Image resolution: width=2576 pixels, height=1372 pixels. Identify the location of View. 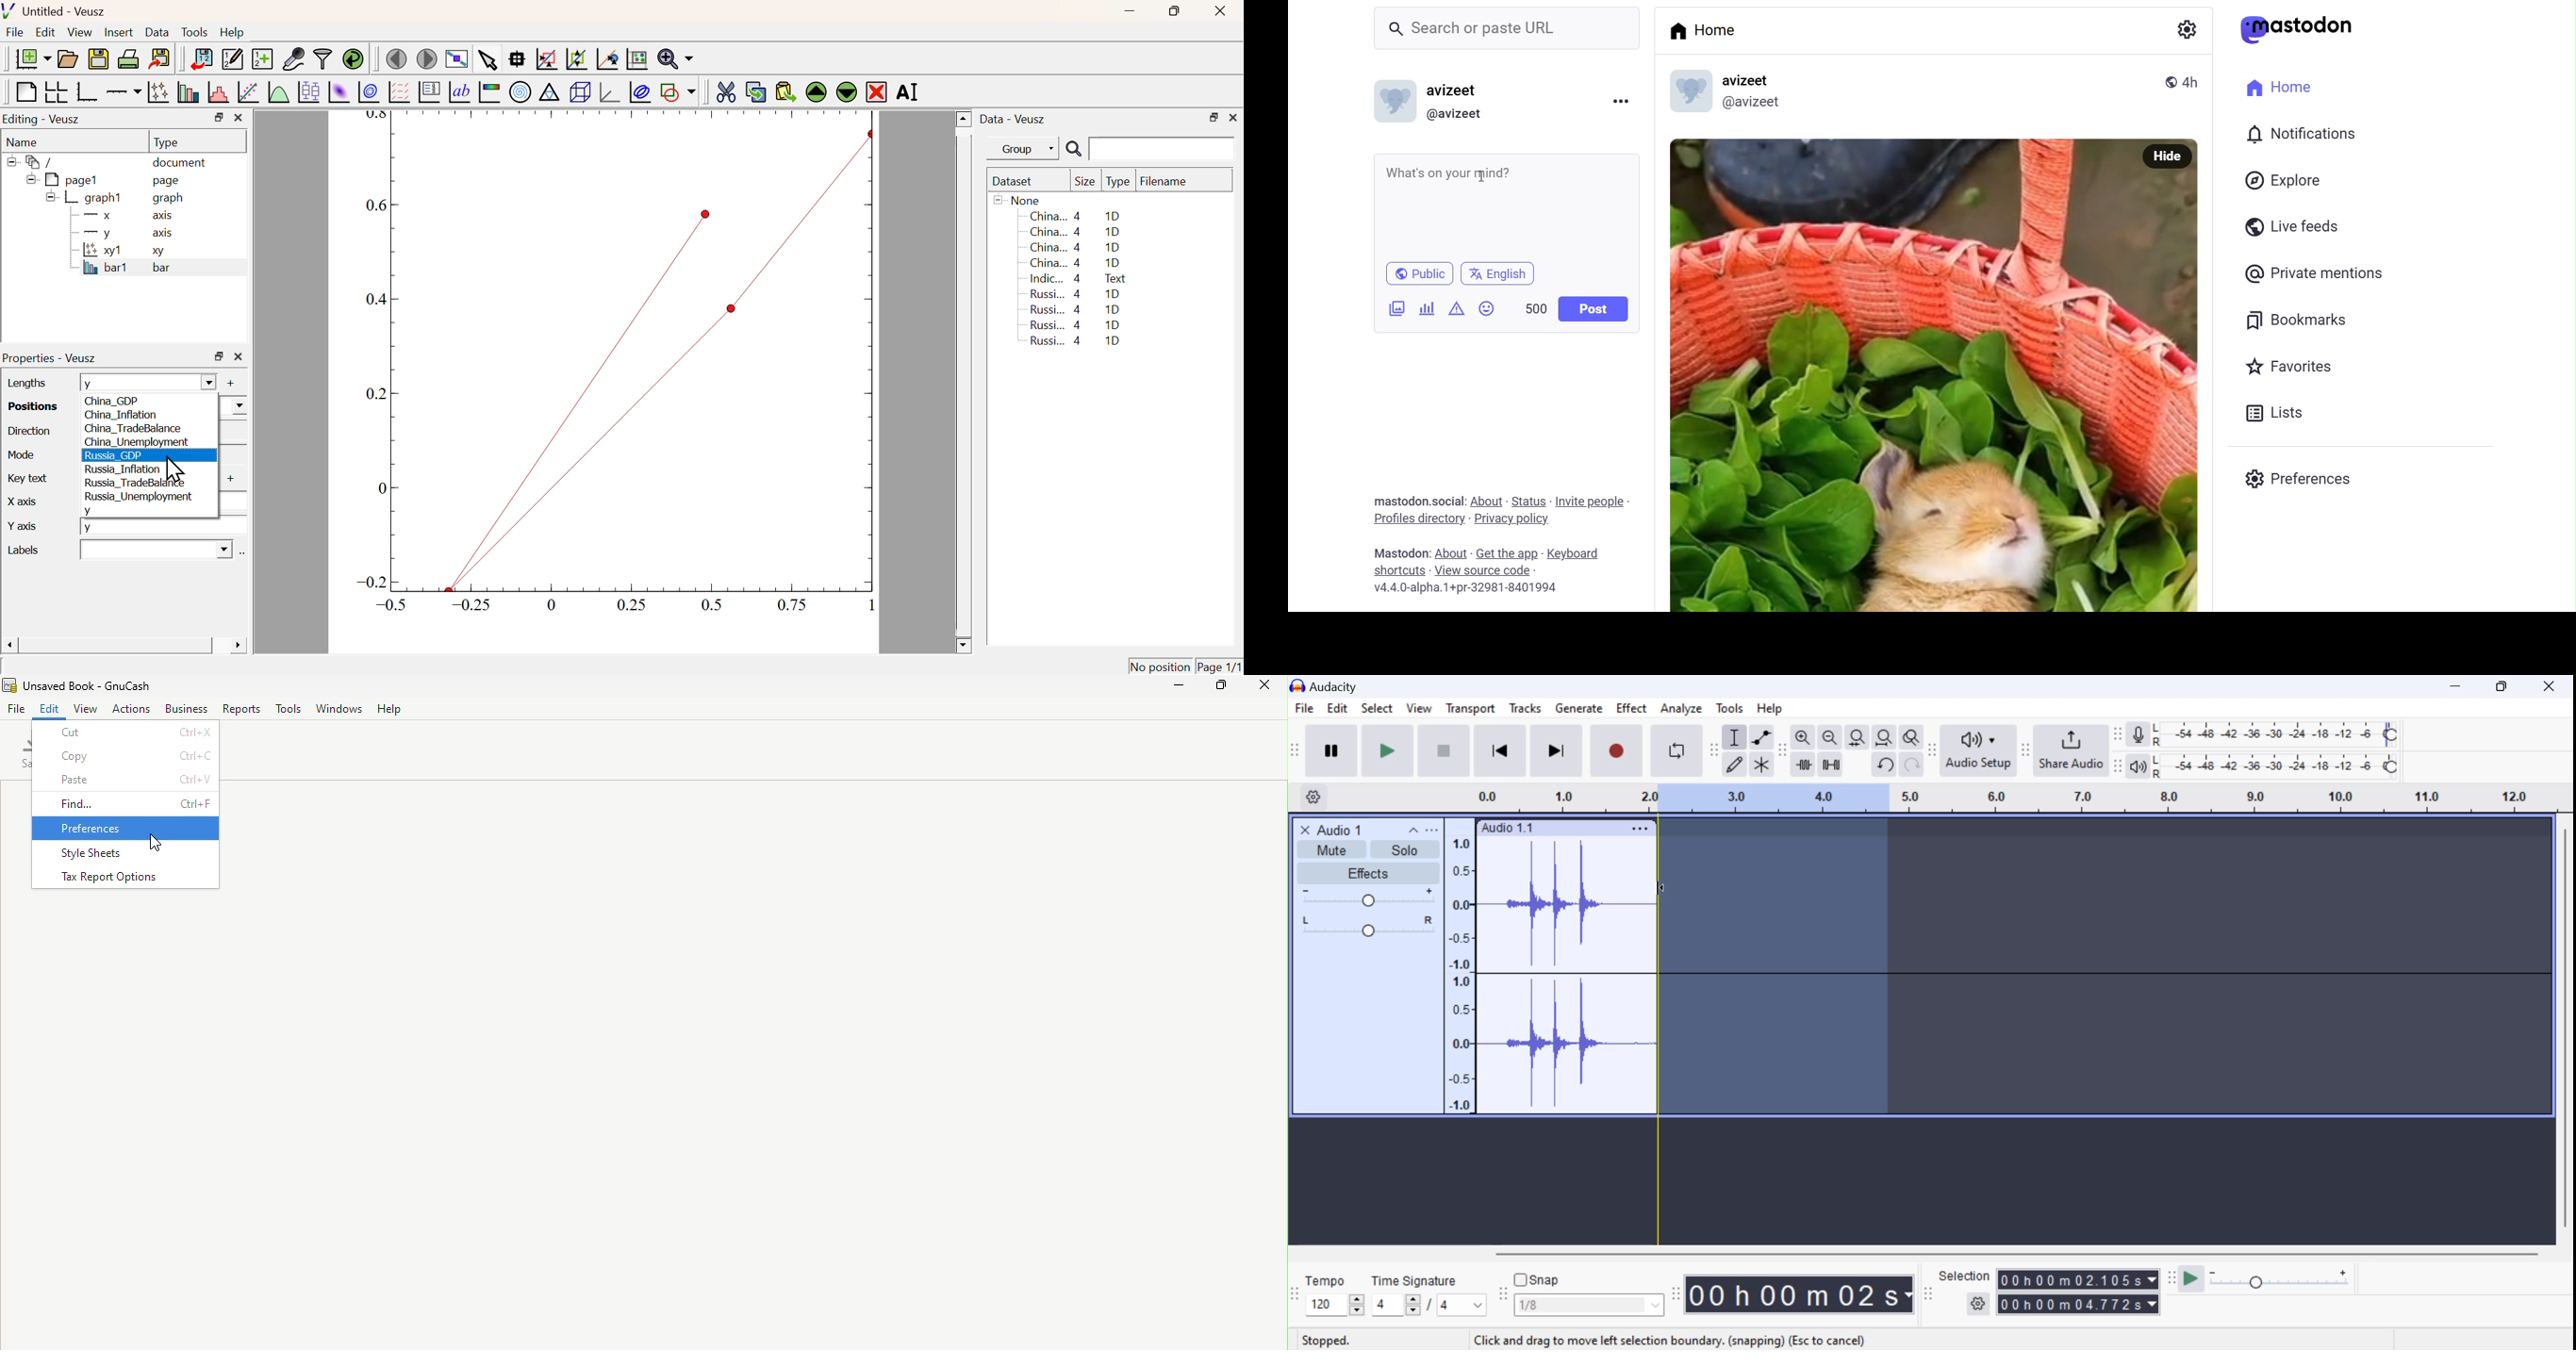
(88, 709).